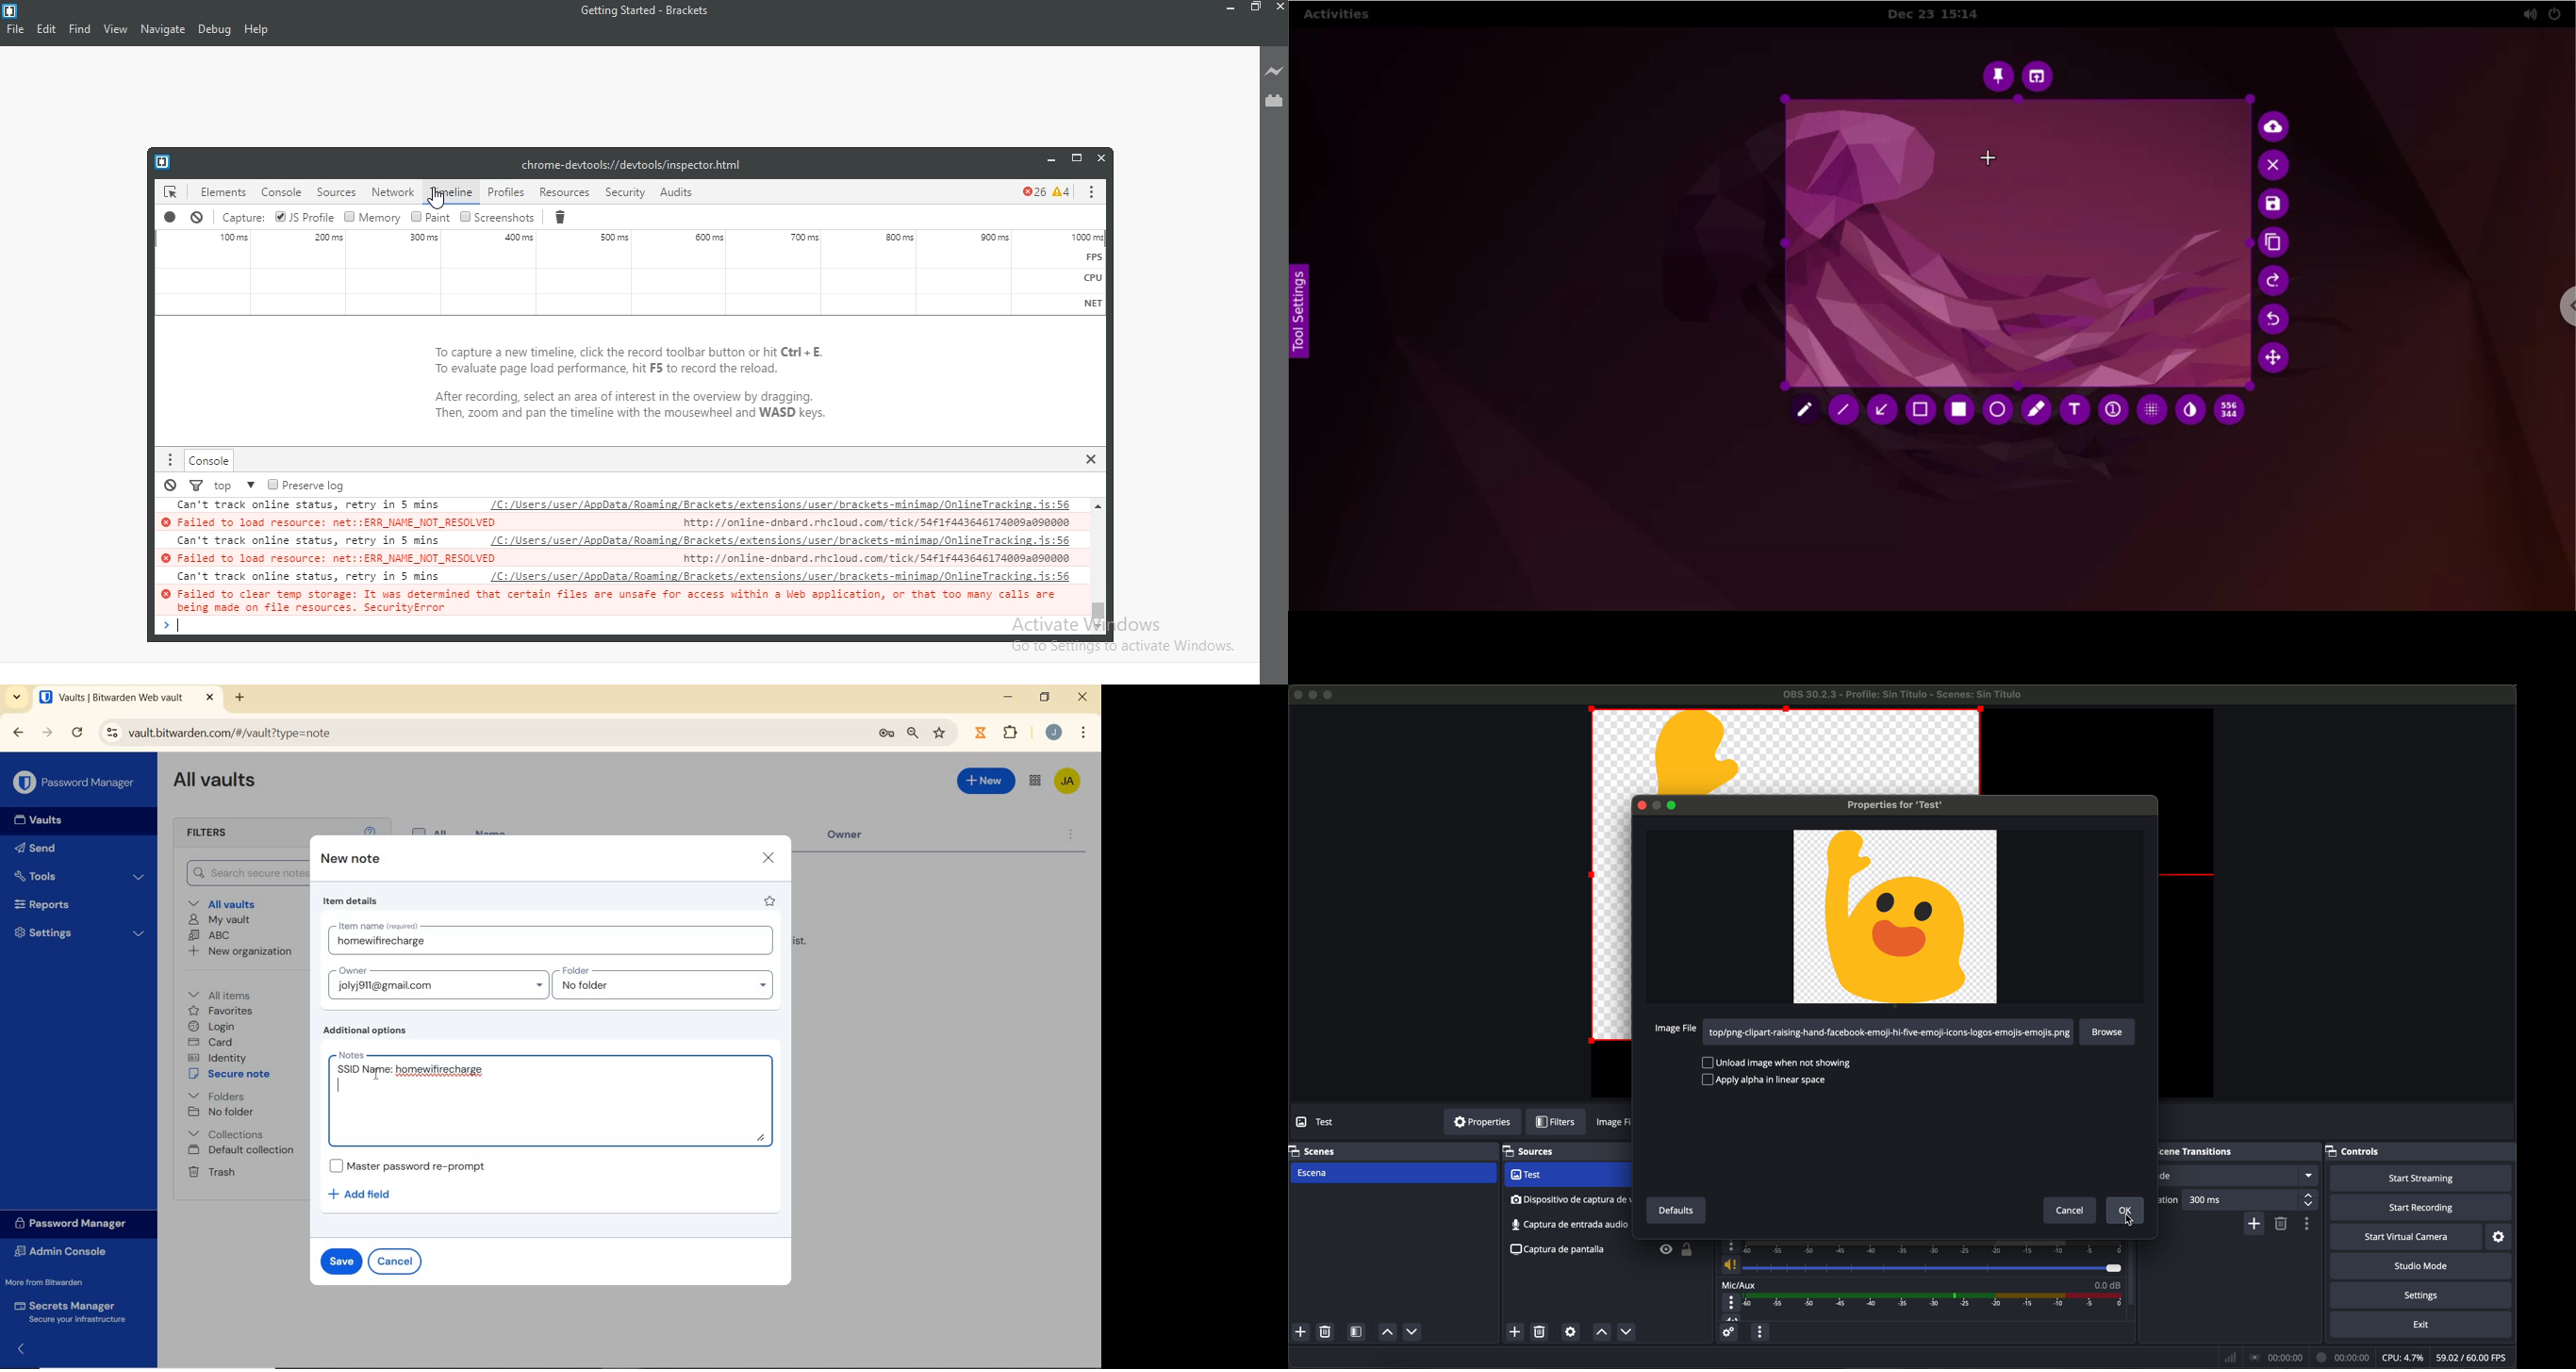 The height and width of the screenshot is (1372, 2576). What do you see at coordinates (369, 1031) in the screenshot?
I see `additional options` at bounding box center [369, 1031].